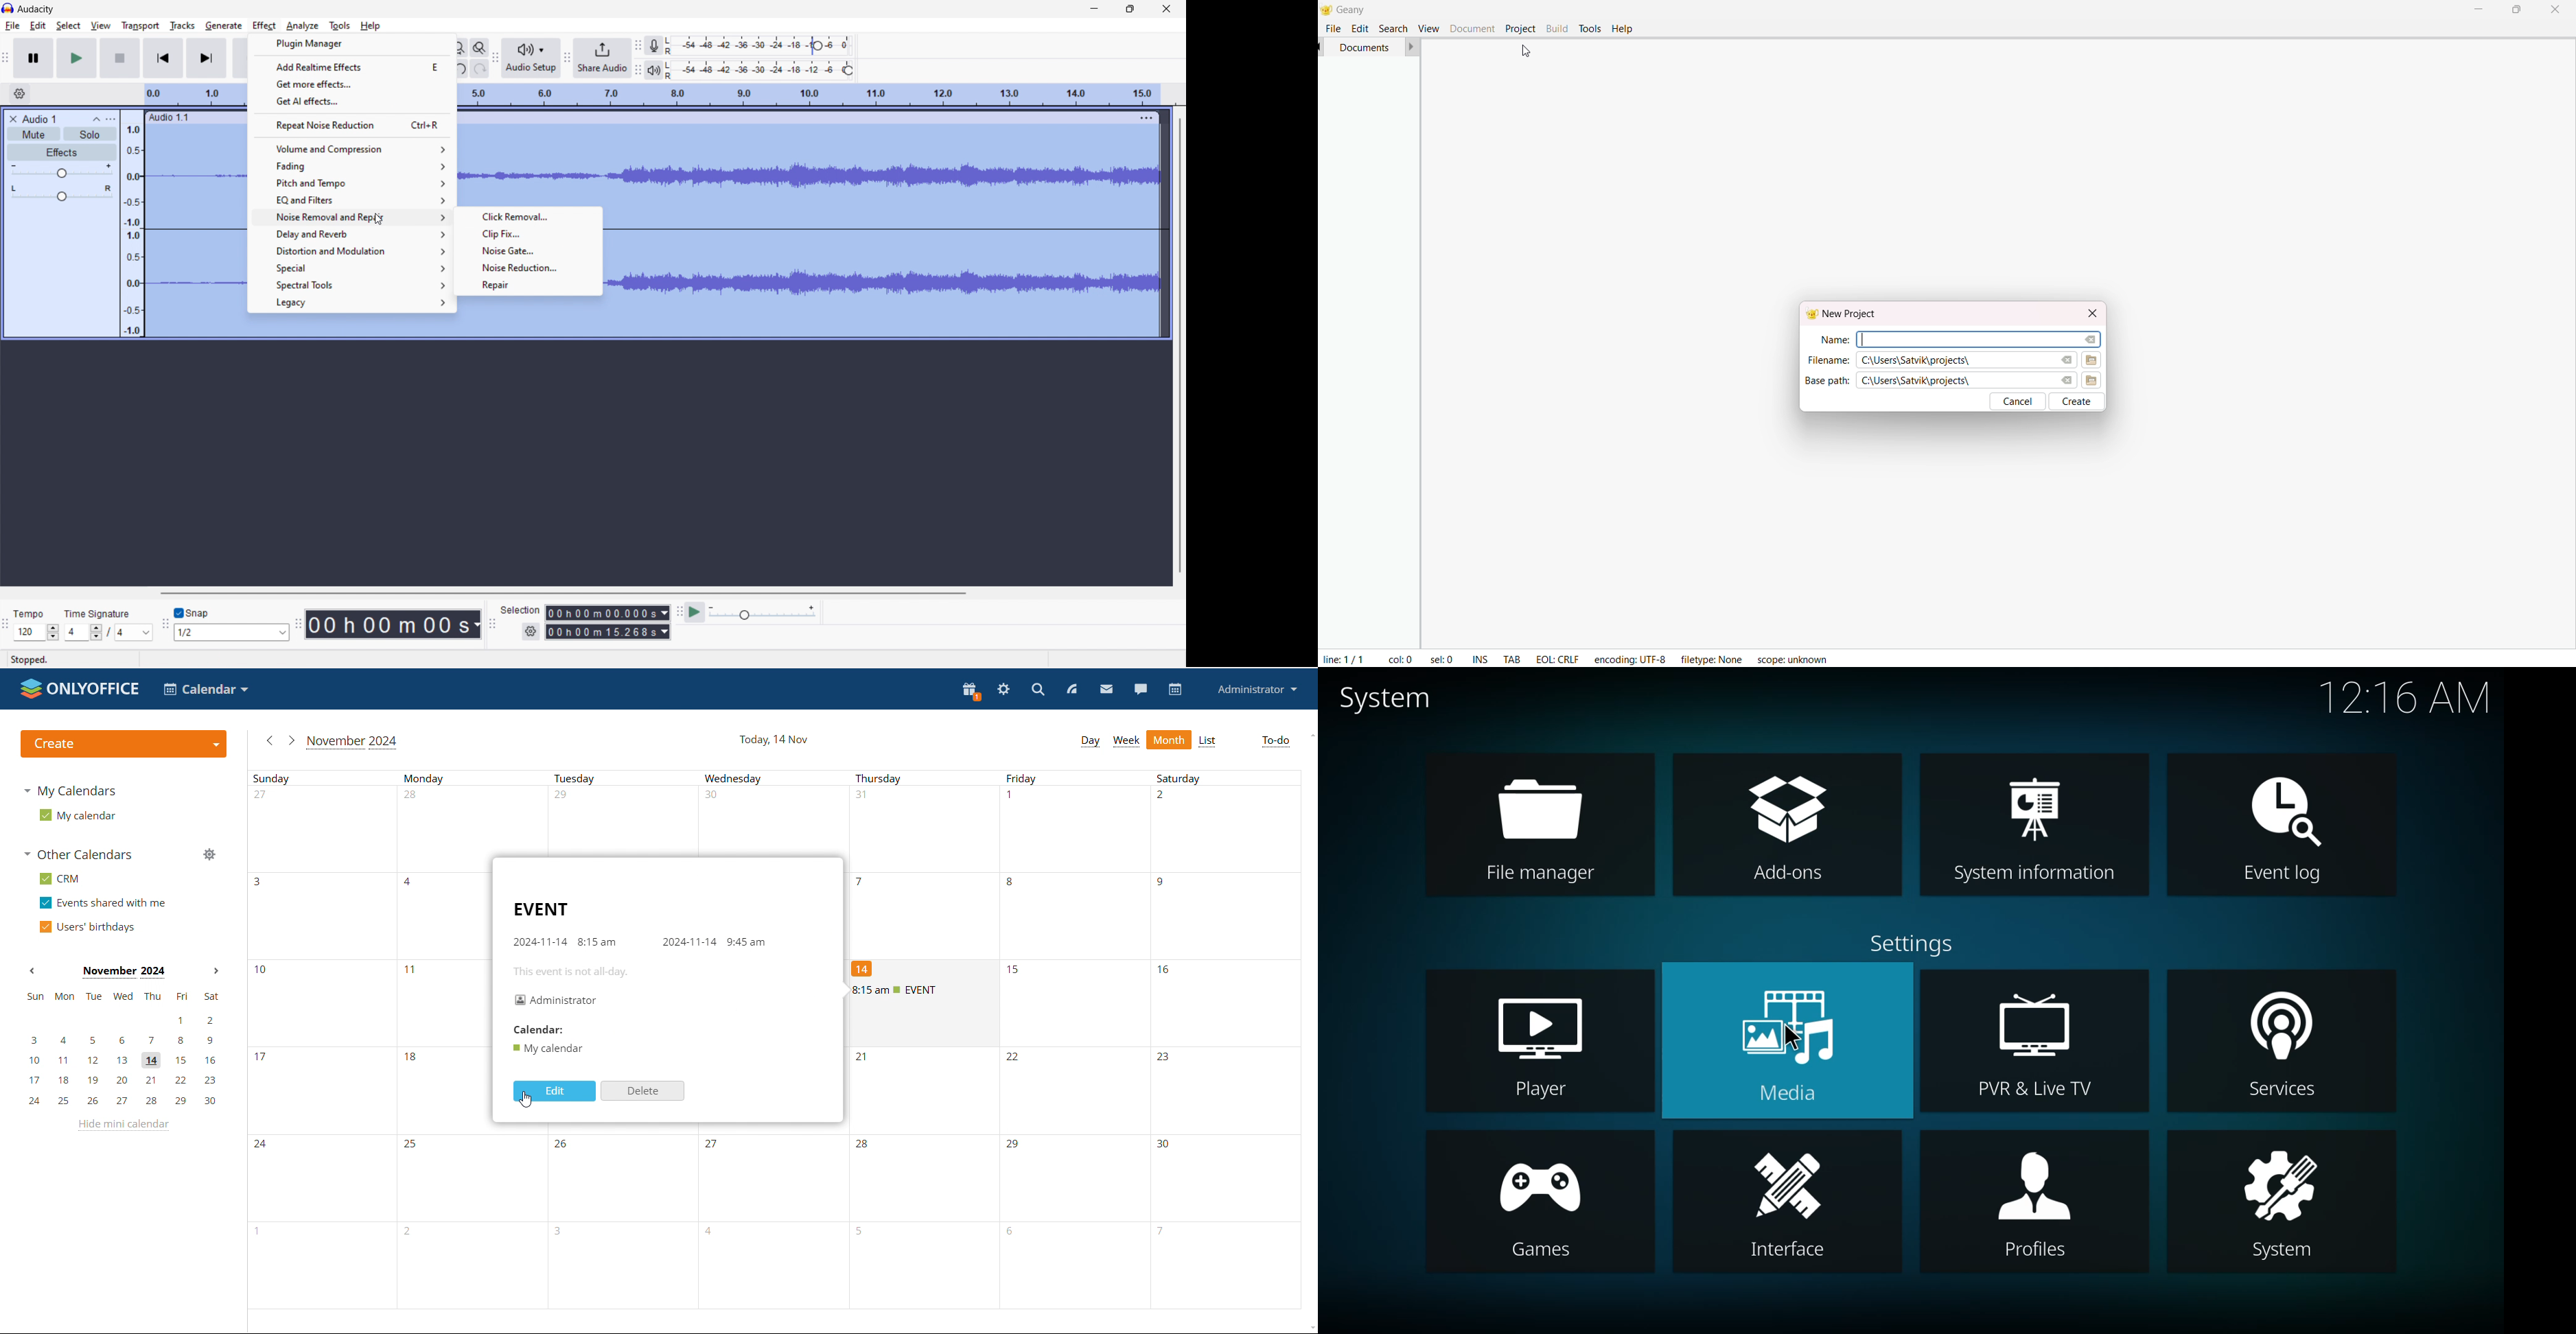 Image resolution: width=2576 pixels, height=1344 pixels. What do you see at coordinates (349, 233) in the screenshot?
I see `delay and reverb` at bounding box center [349, 233].